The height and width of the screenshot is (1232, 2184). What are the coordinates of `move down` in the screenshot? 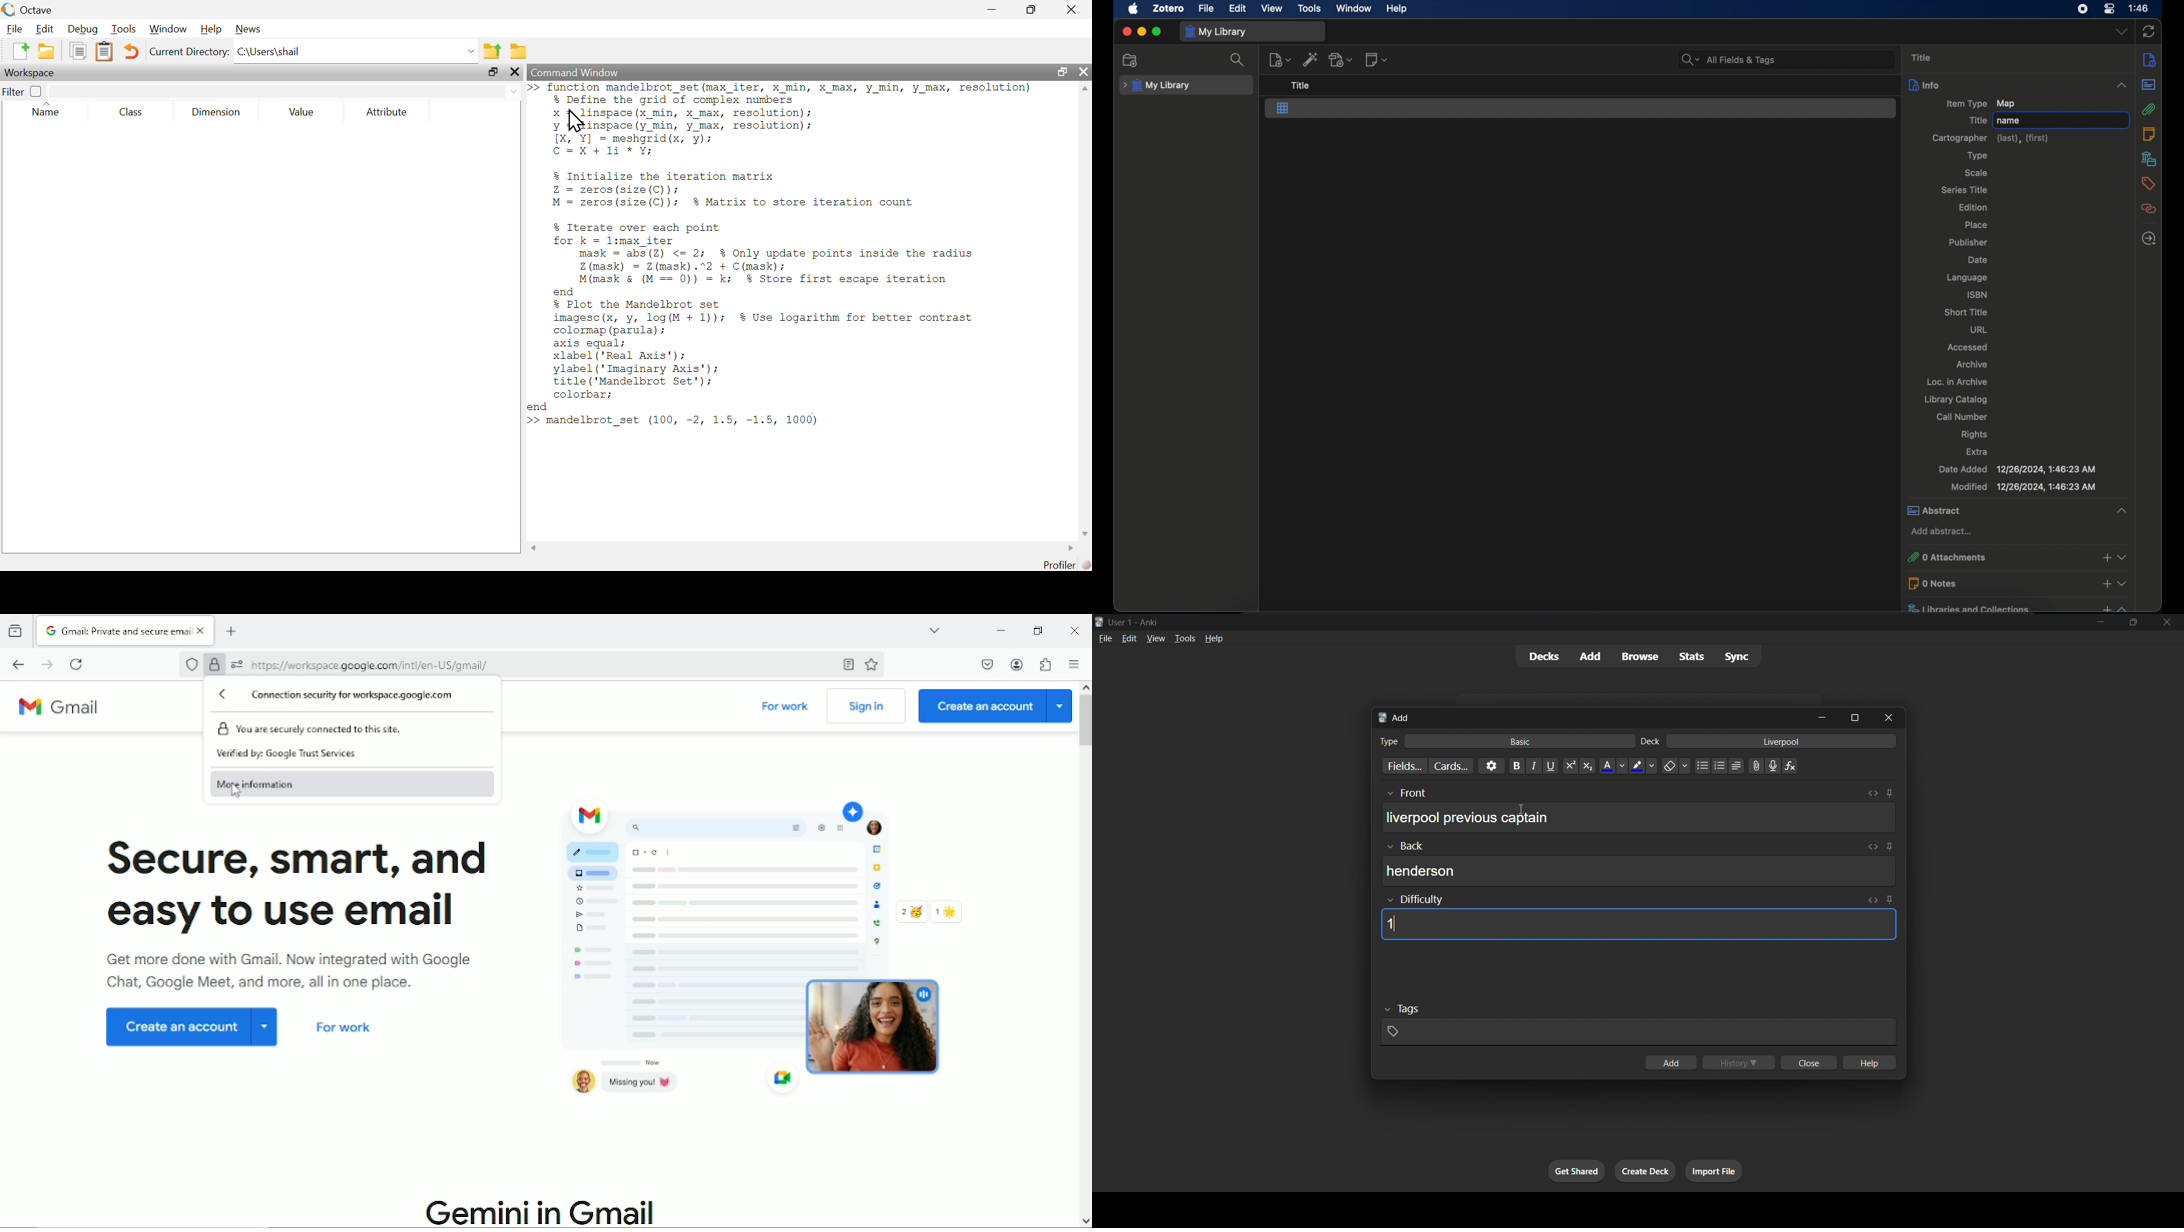 It's located at (1085, 1221).